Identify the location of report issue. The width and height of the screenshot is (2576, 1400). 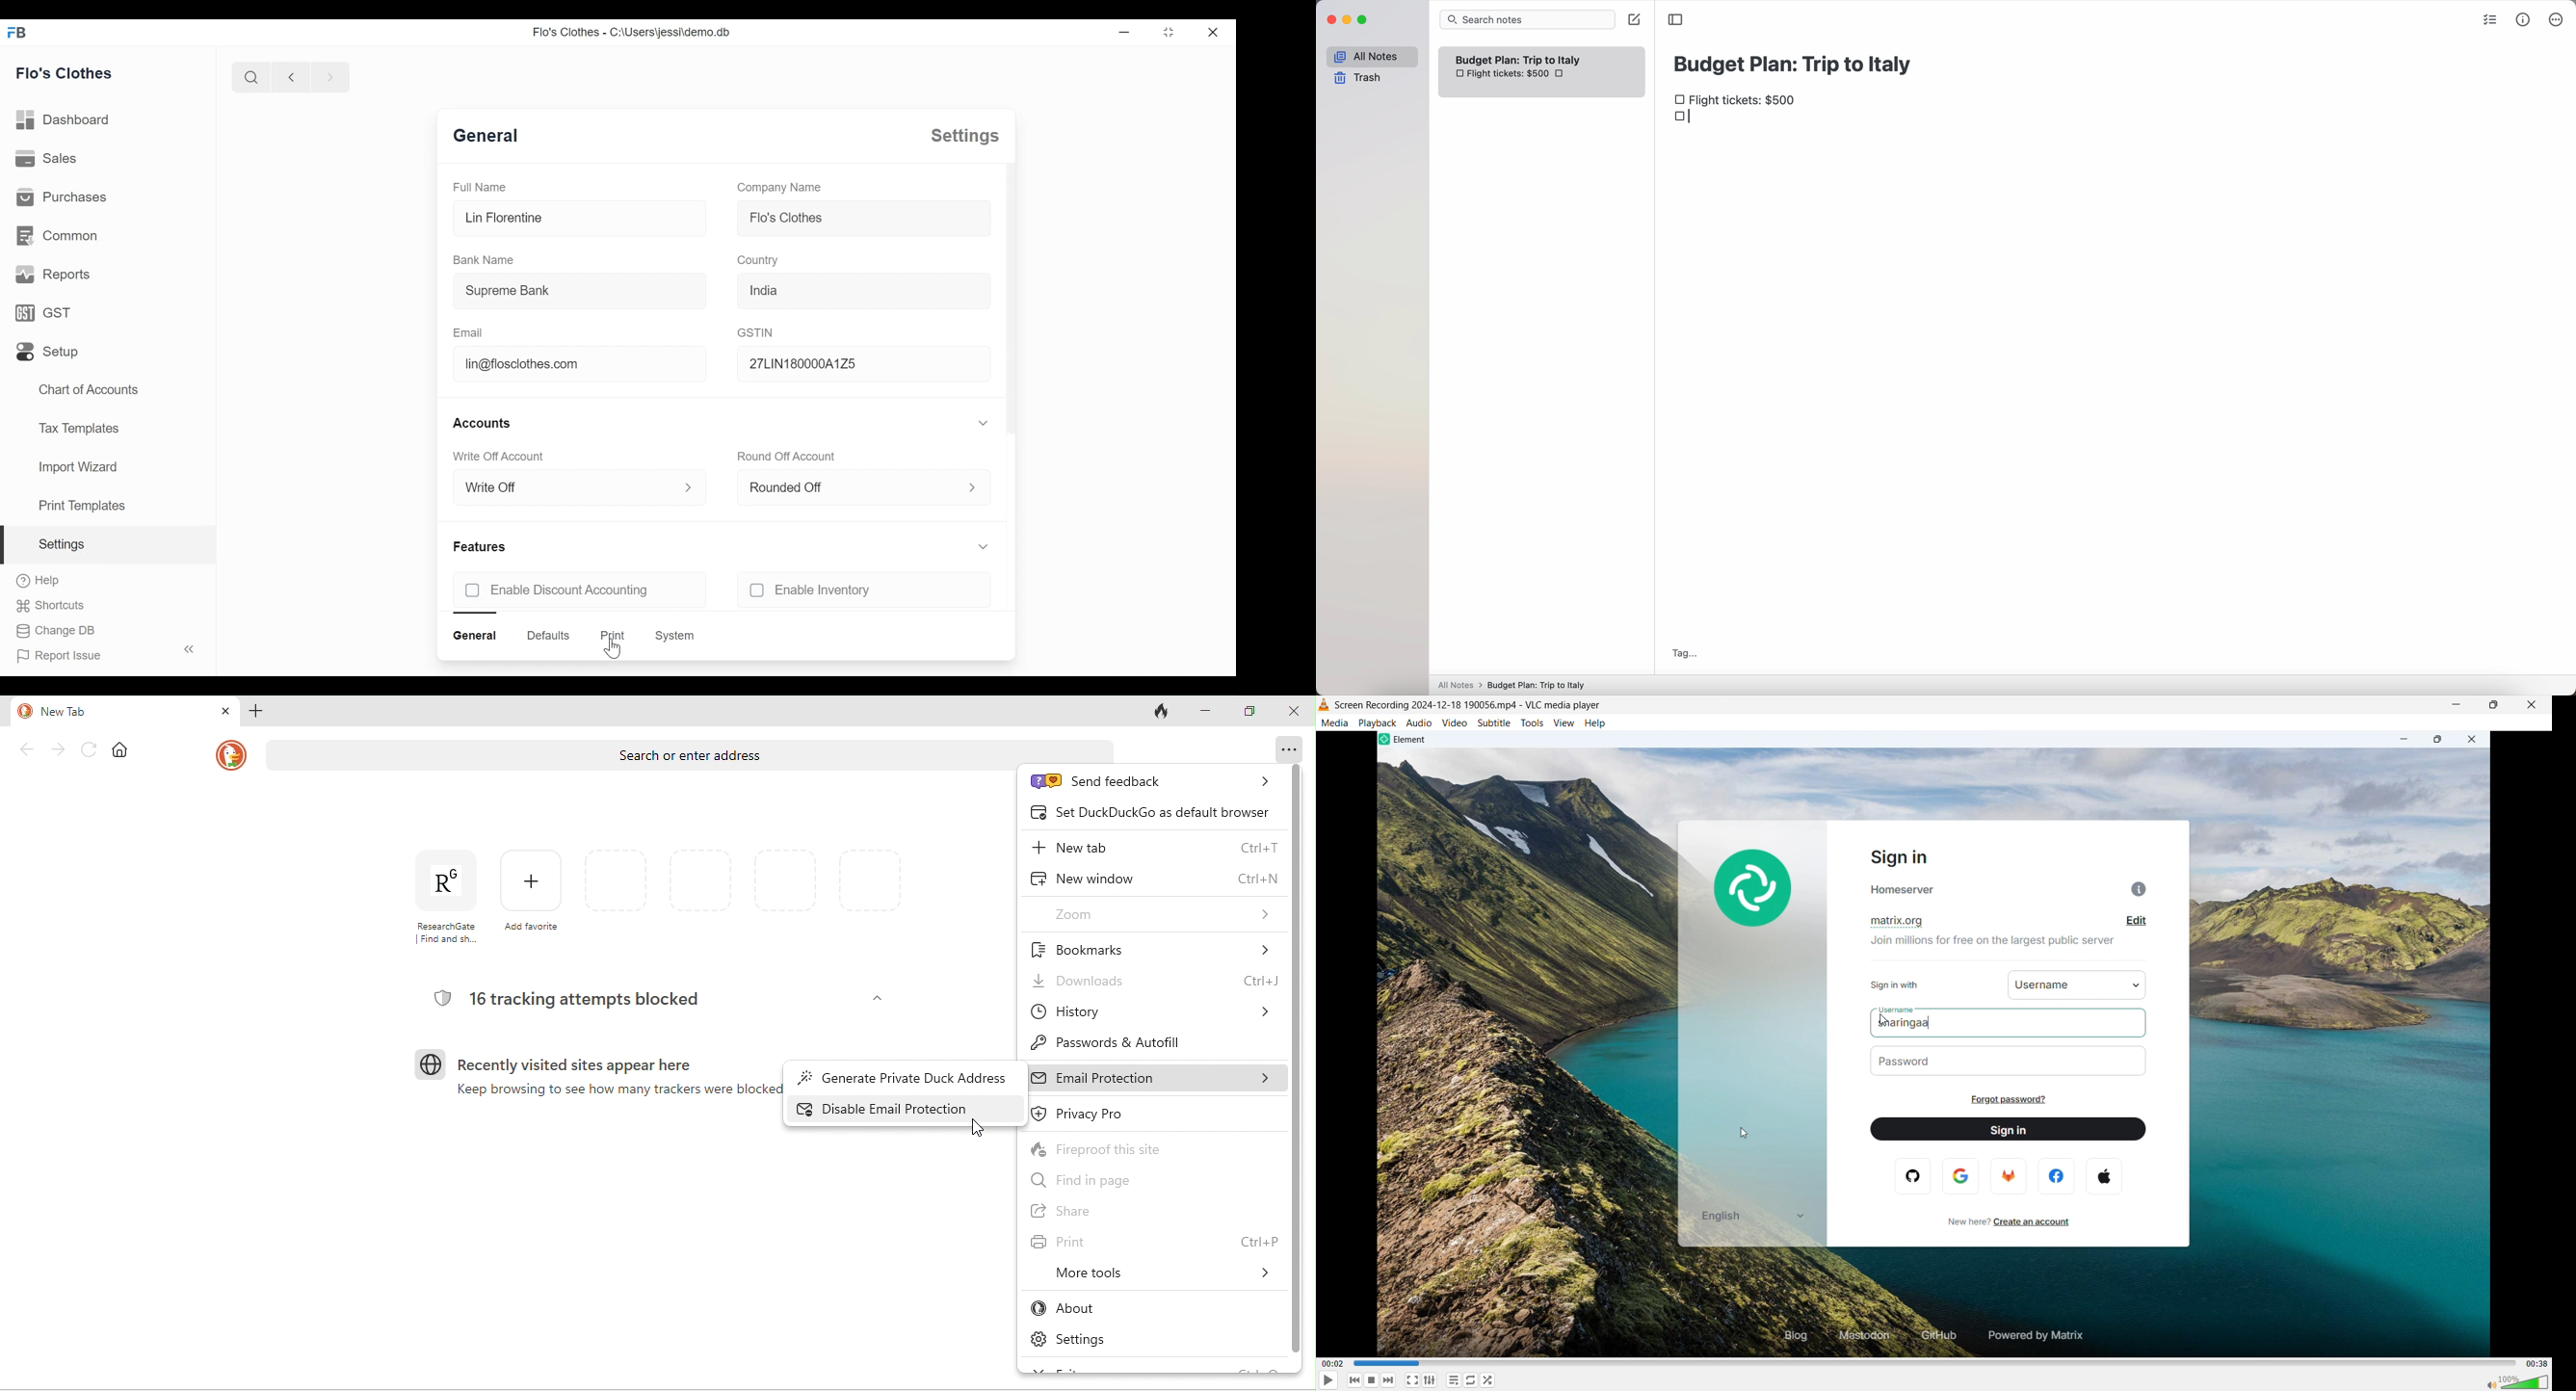
(59, 656).